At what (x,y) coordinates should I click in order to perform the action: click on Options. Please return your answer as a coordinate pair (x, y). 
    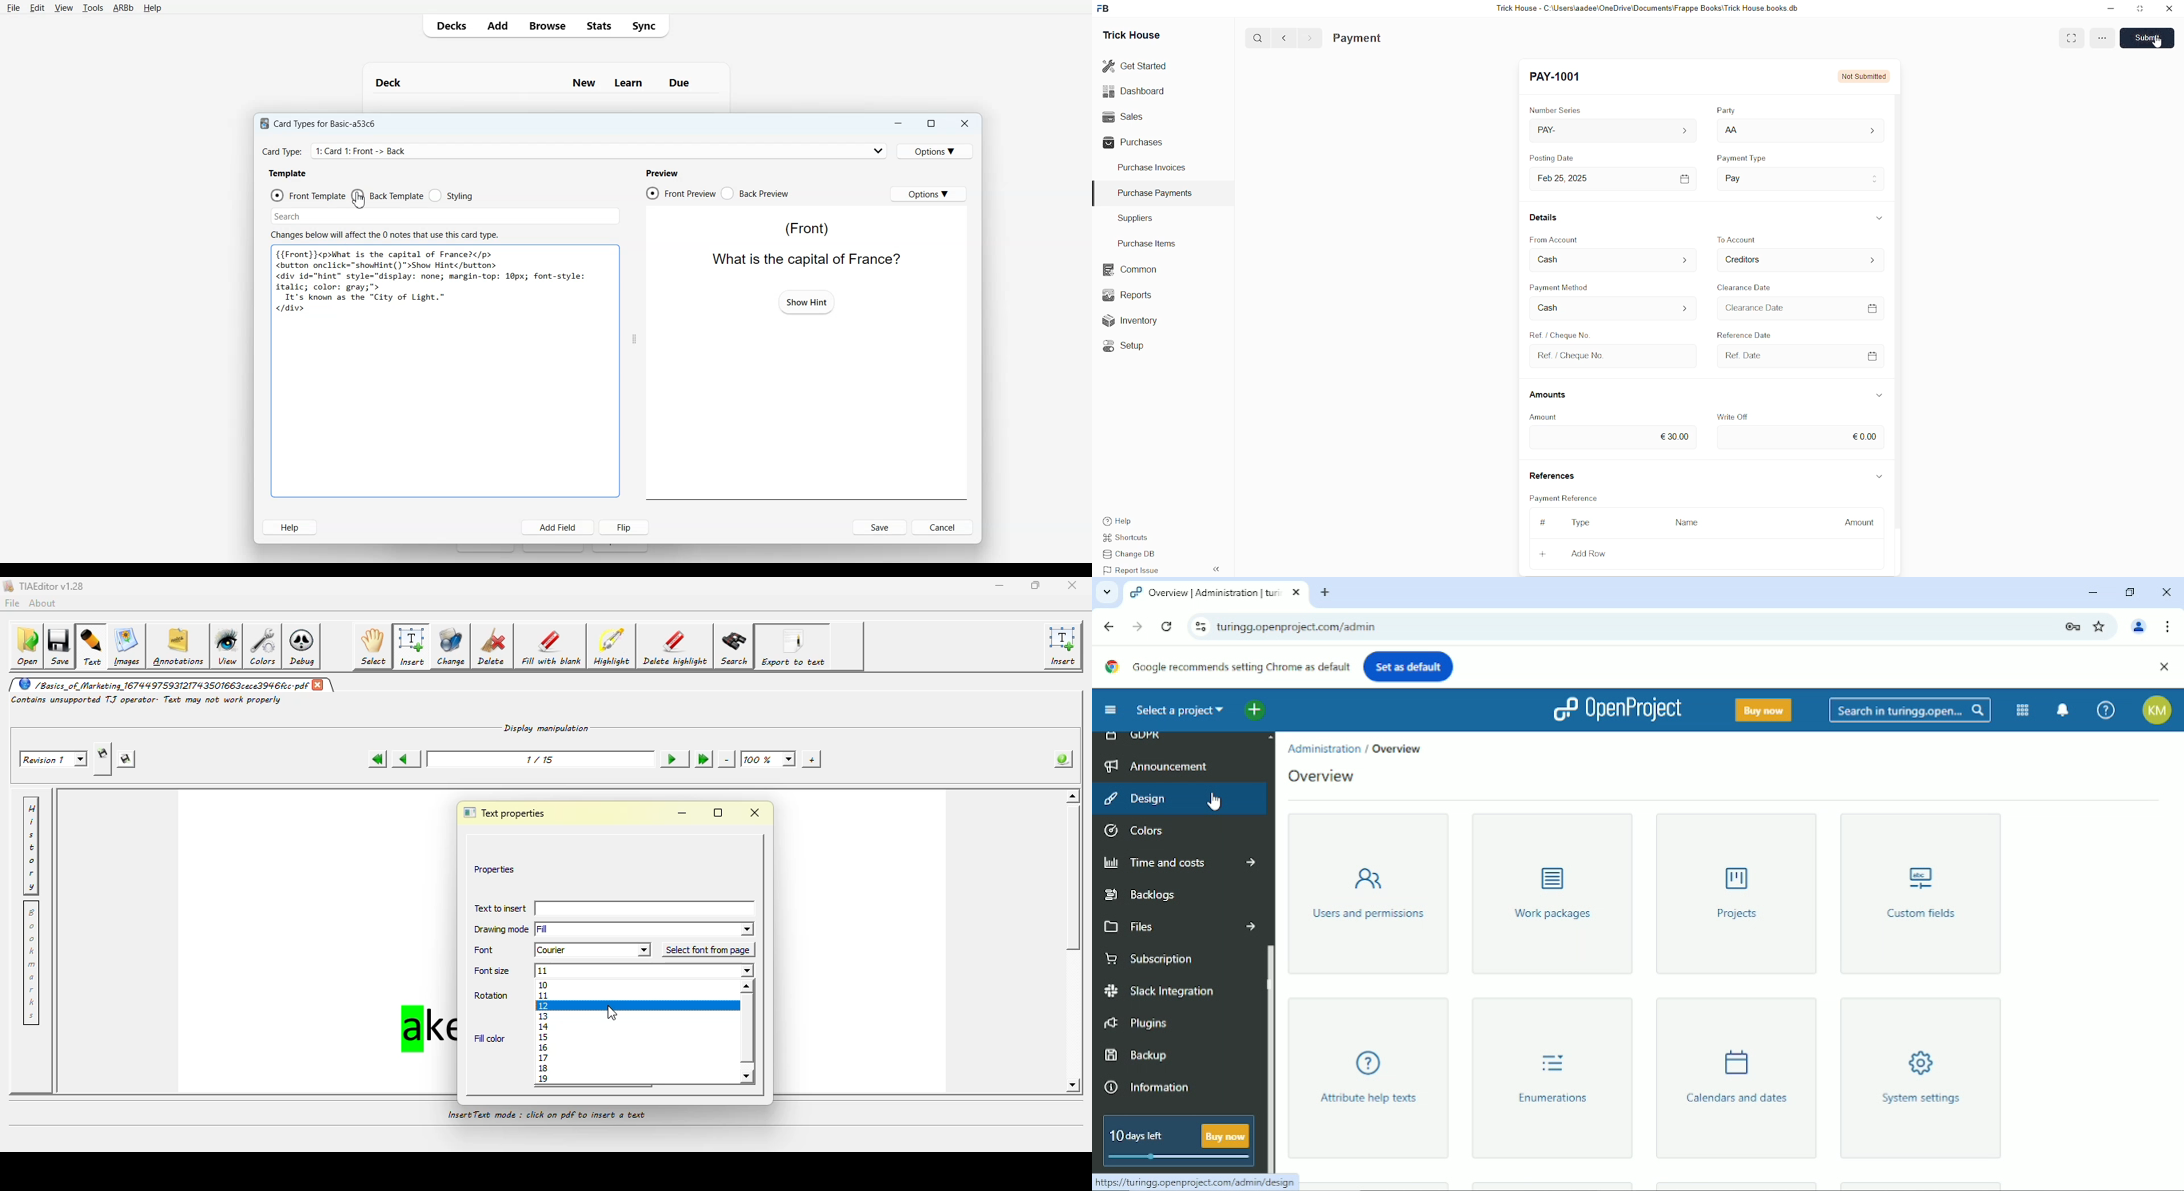
    Looking at the image, I should click on (928, 193).